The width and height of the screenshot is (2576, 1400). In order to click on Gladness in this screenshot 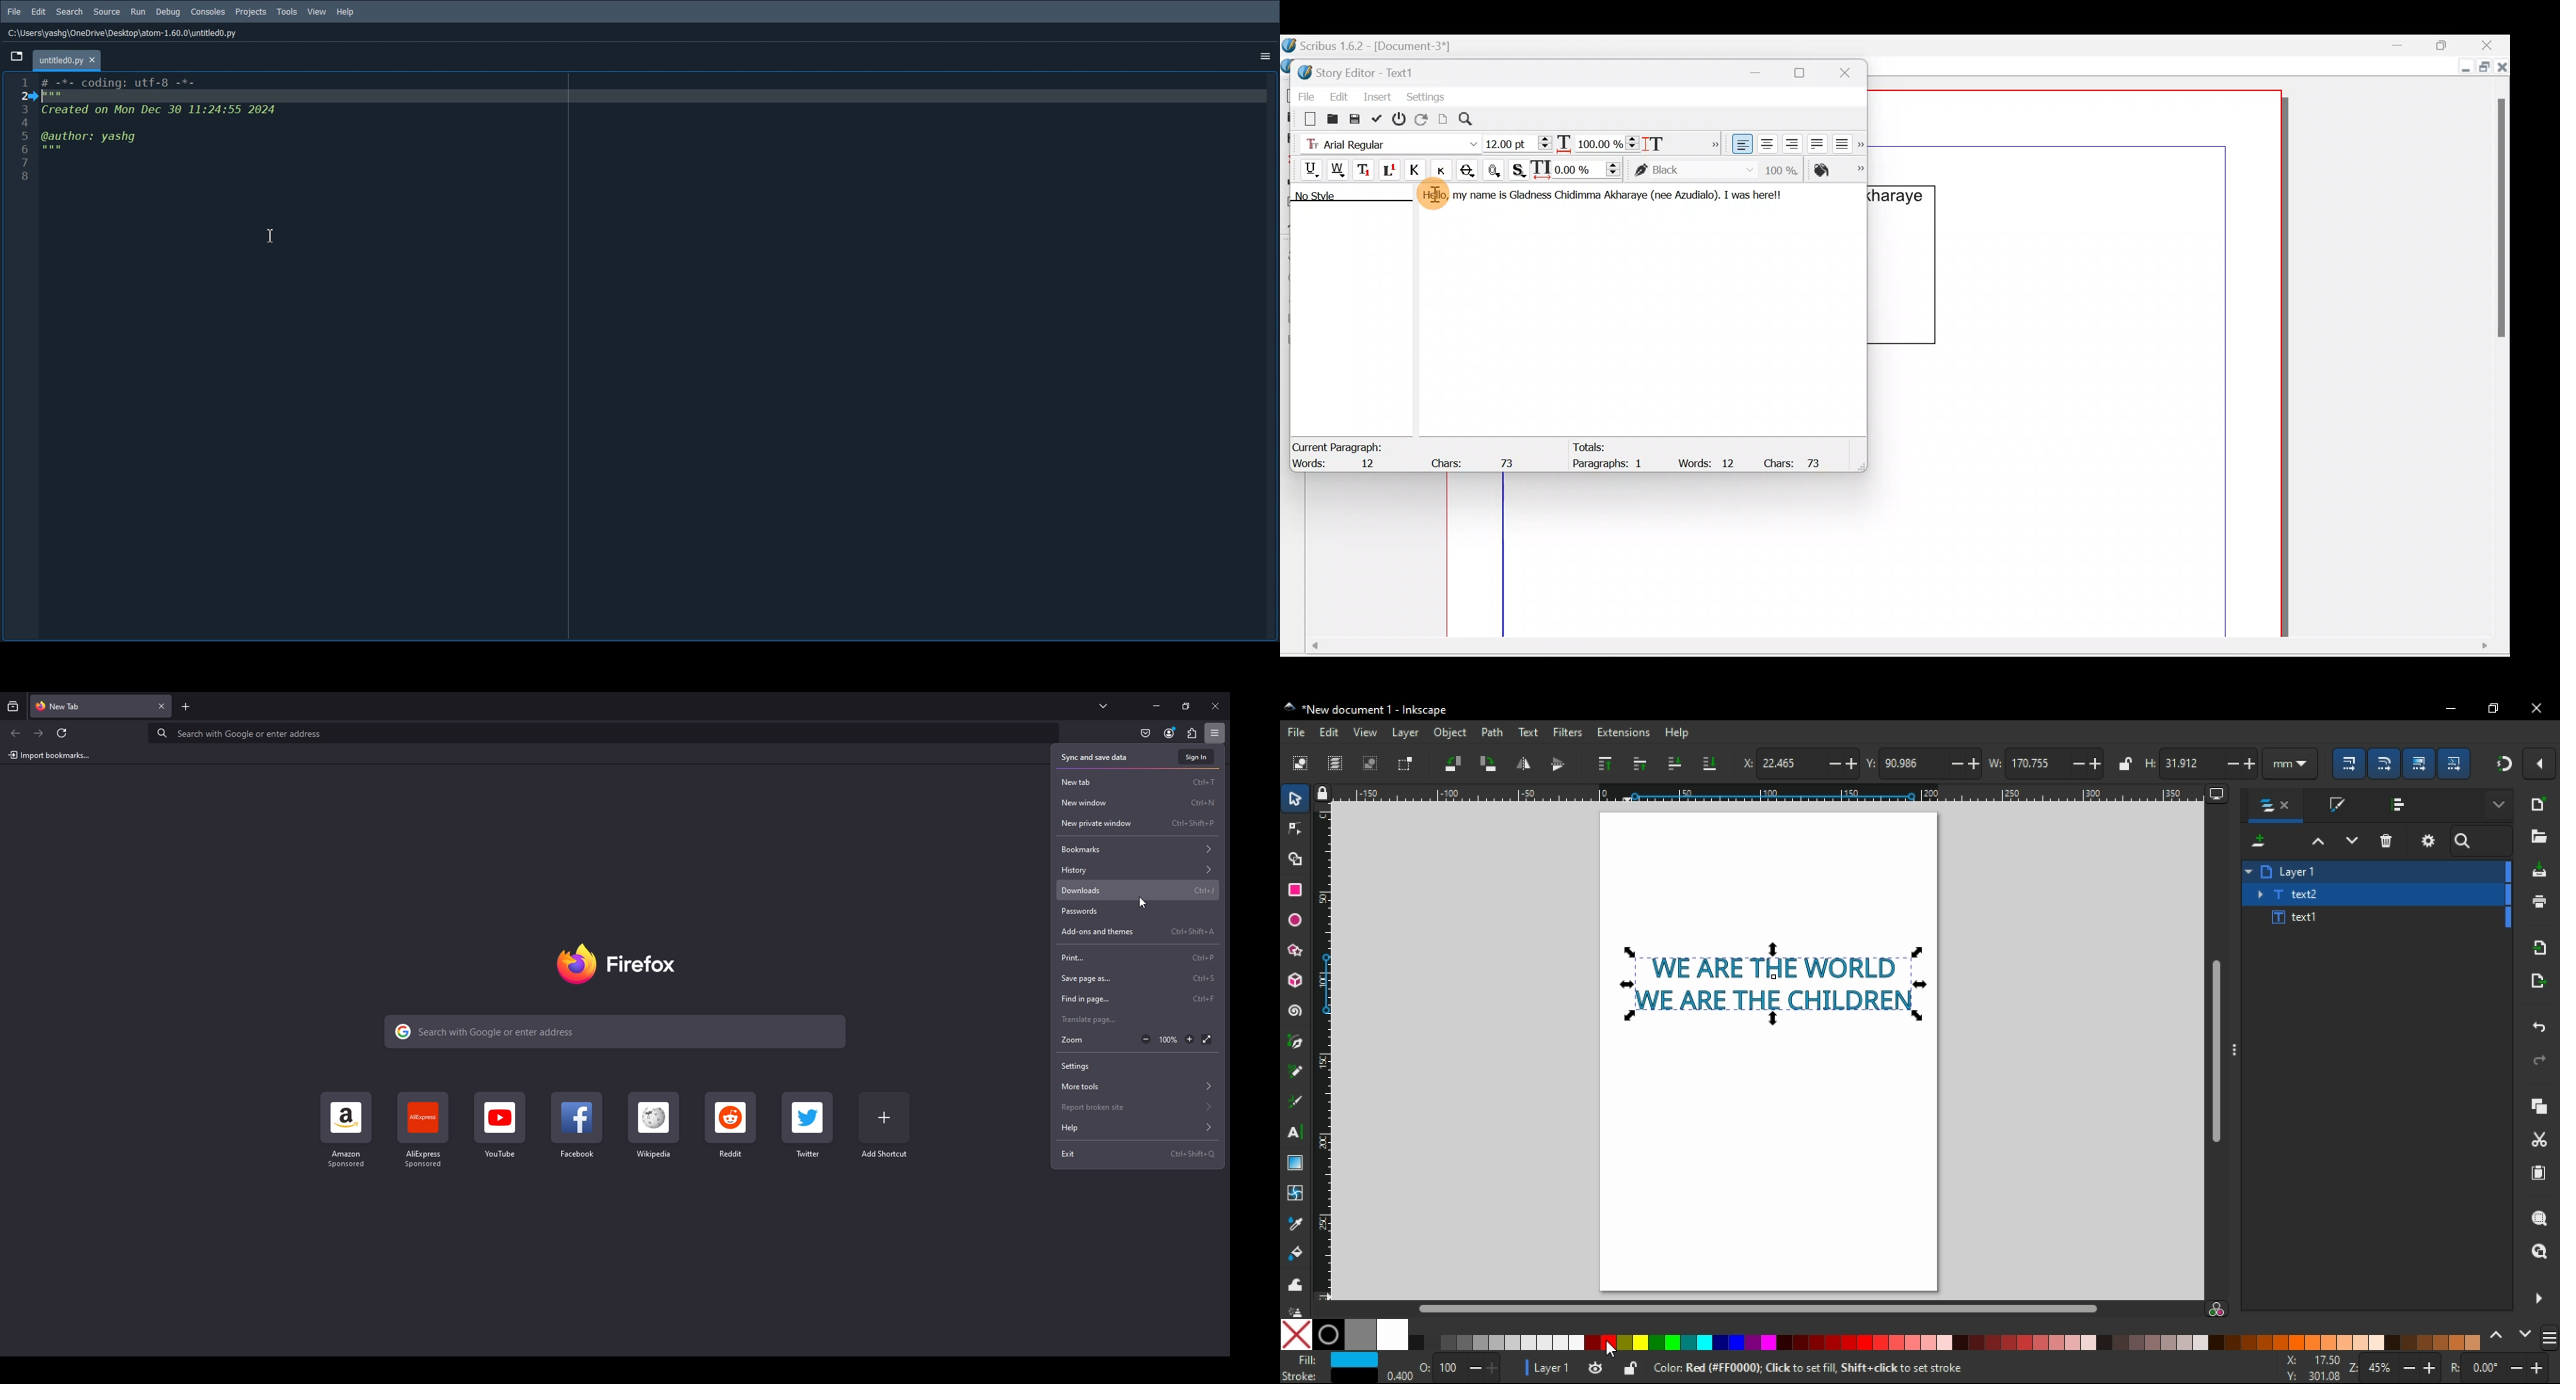, I will do `click(1530, 195)`.